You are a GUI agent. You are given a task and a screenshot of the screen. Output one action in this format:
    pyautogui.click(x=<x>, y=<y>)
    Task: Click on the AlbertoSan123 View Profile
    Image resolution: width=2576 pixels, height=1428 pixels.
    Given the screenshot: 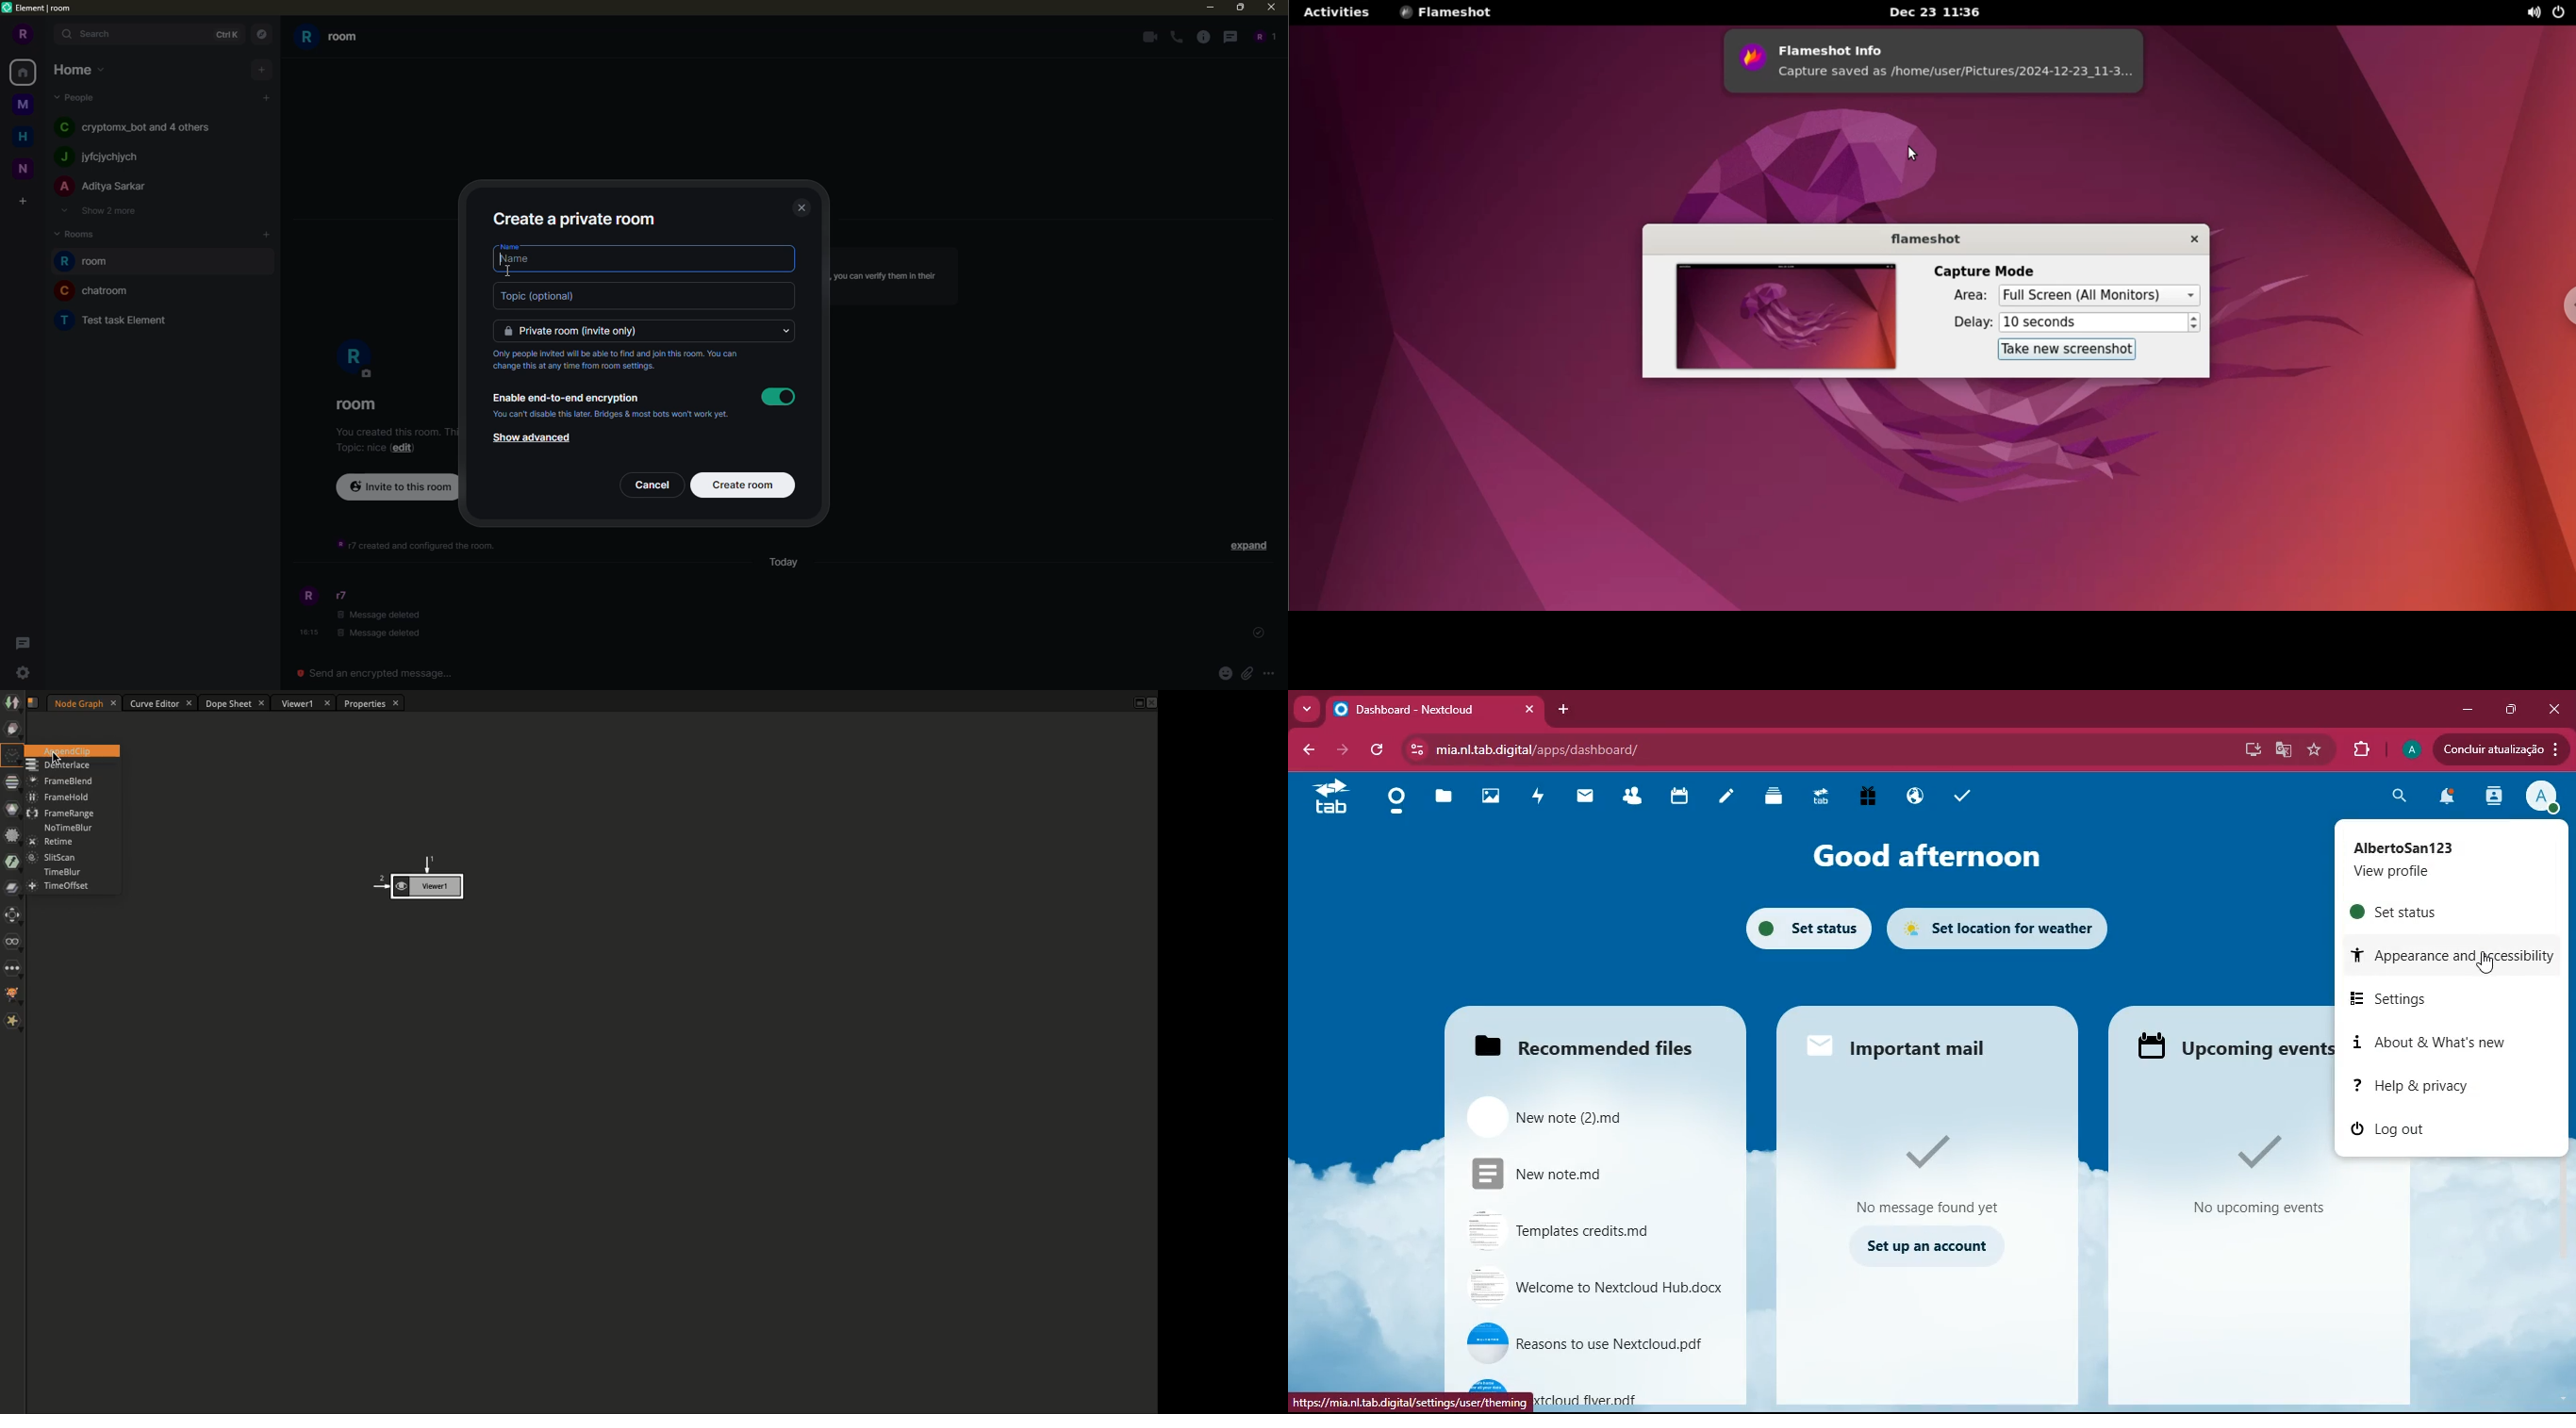 What is the action you would take?
    pyautogui.click(x=2441, y=859)
    